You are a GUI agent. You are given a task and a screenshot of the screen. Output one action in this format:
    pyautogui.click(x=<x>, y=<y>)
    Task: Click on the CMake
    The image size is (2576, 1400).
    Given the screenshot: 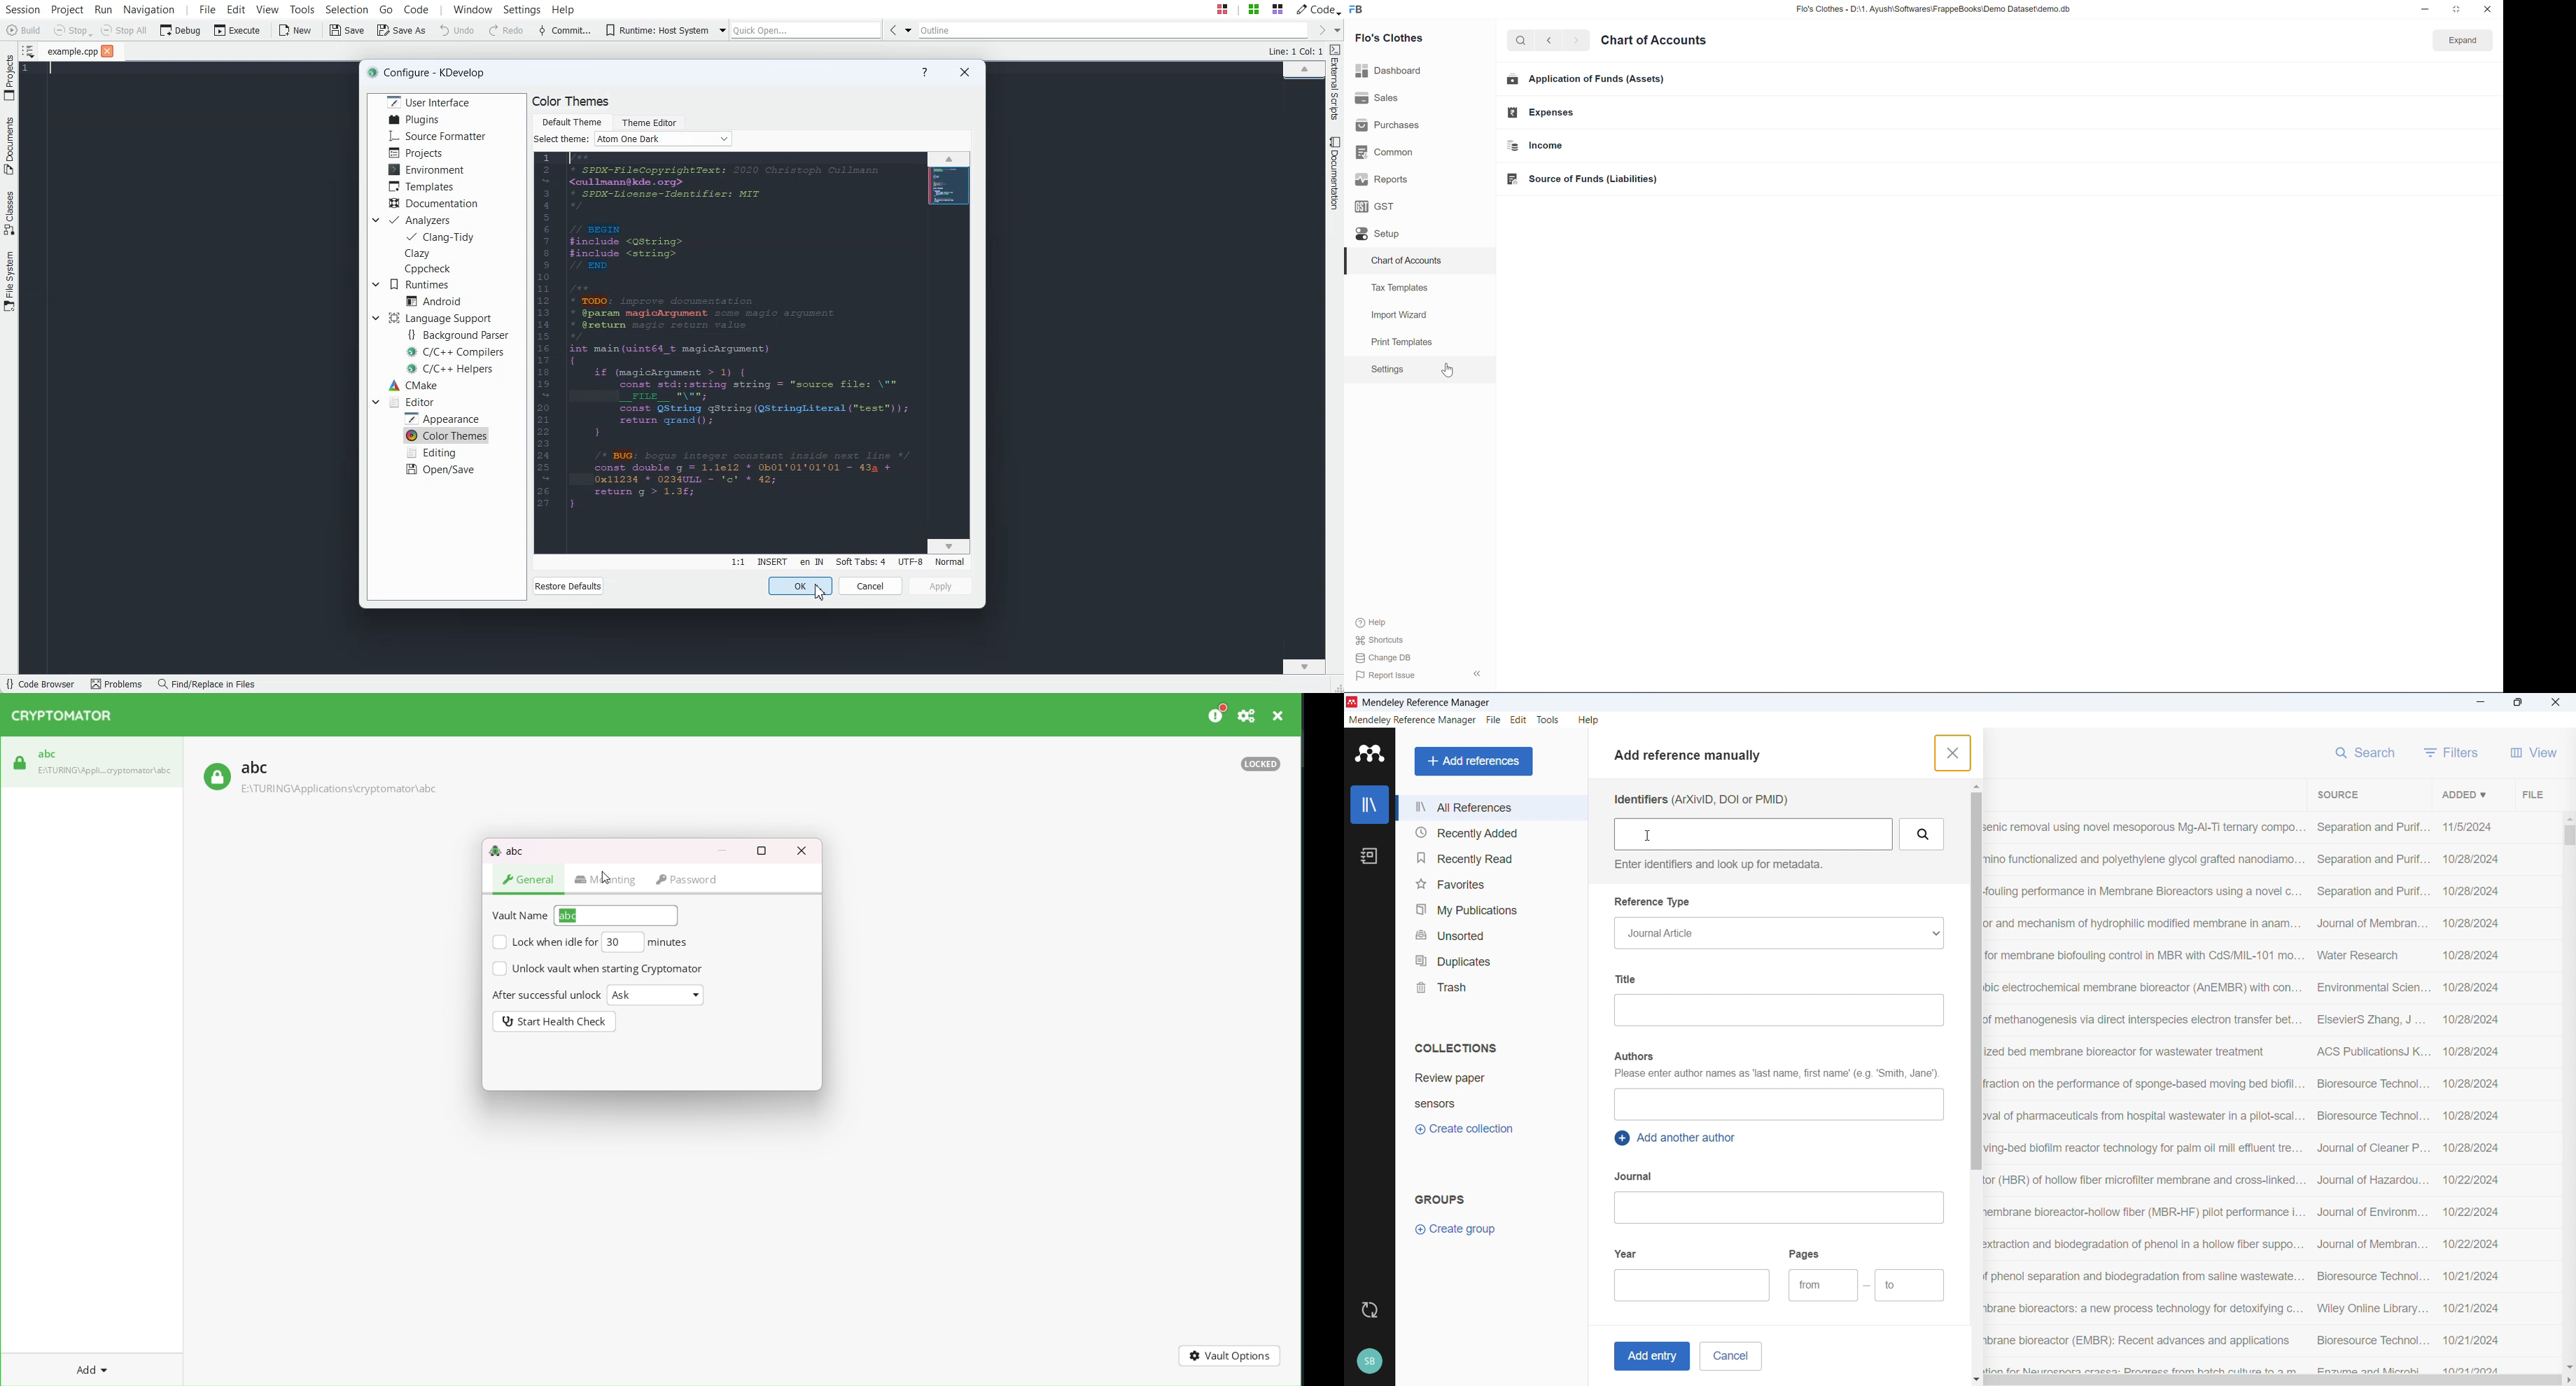 What is the action you would take?
    pyautogui.click(x=413, y=385)
    